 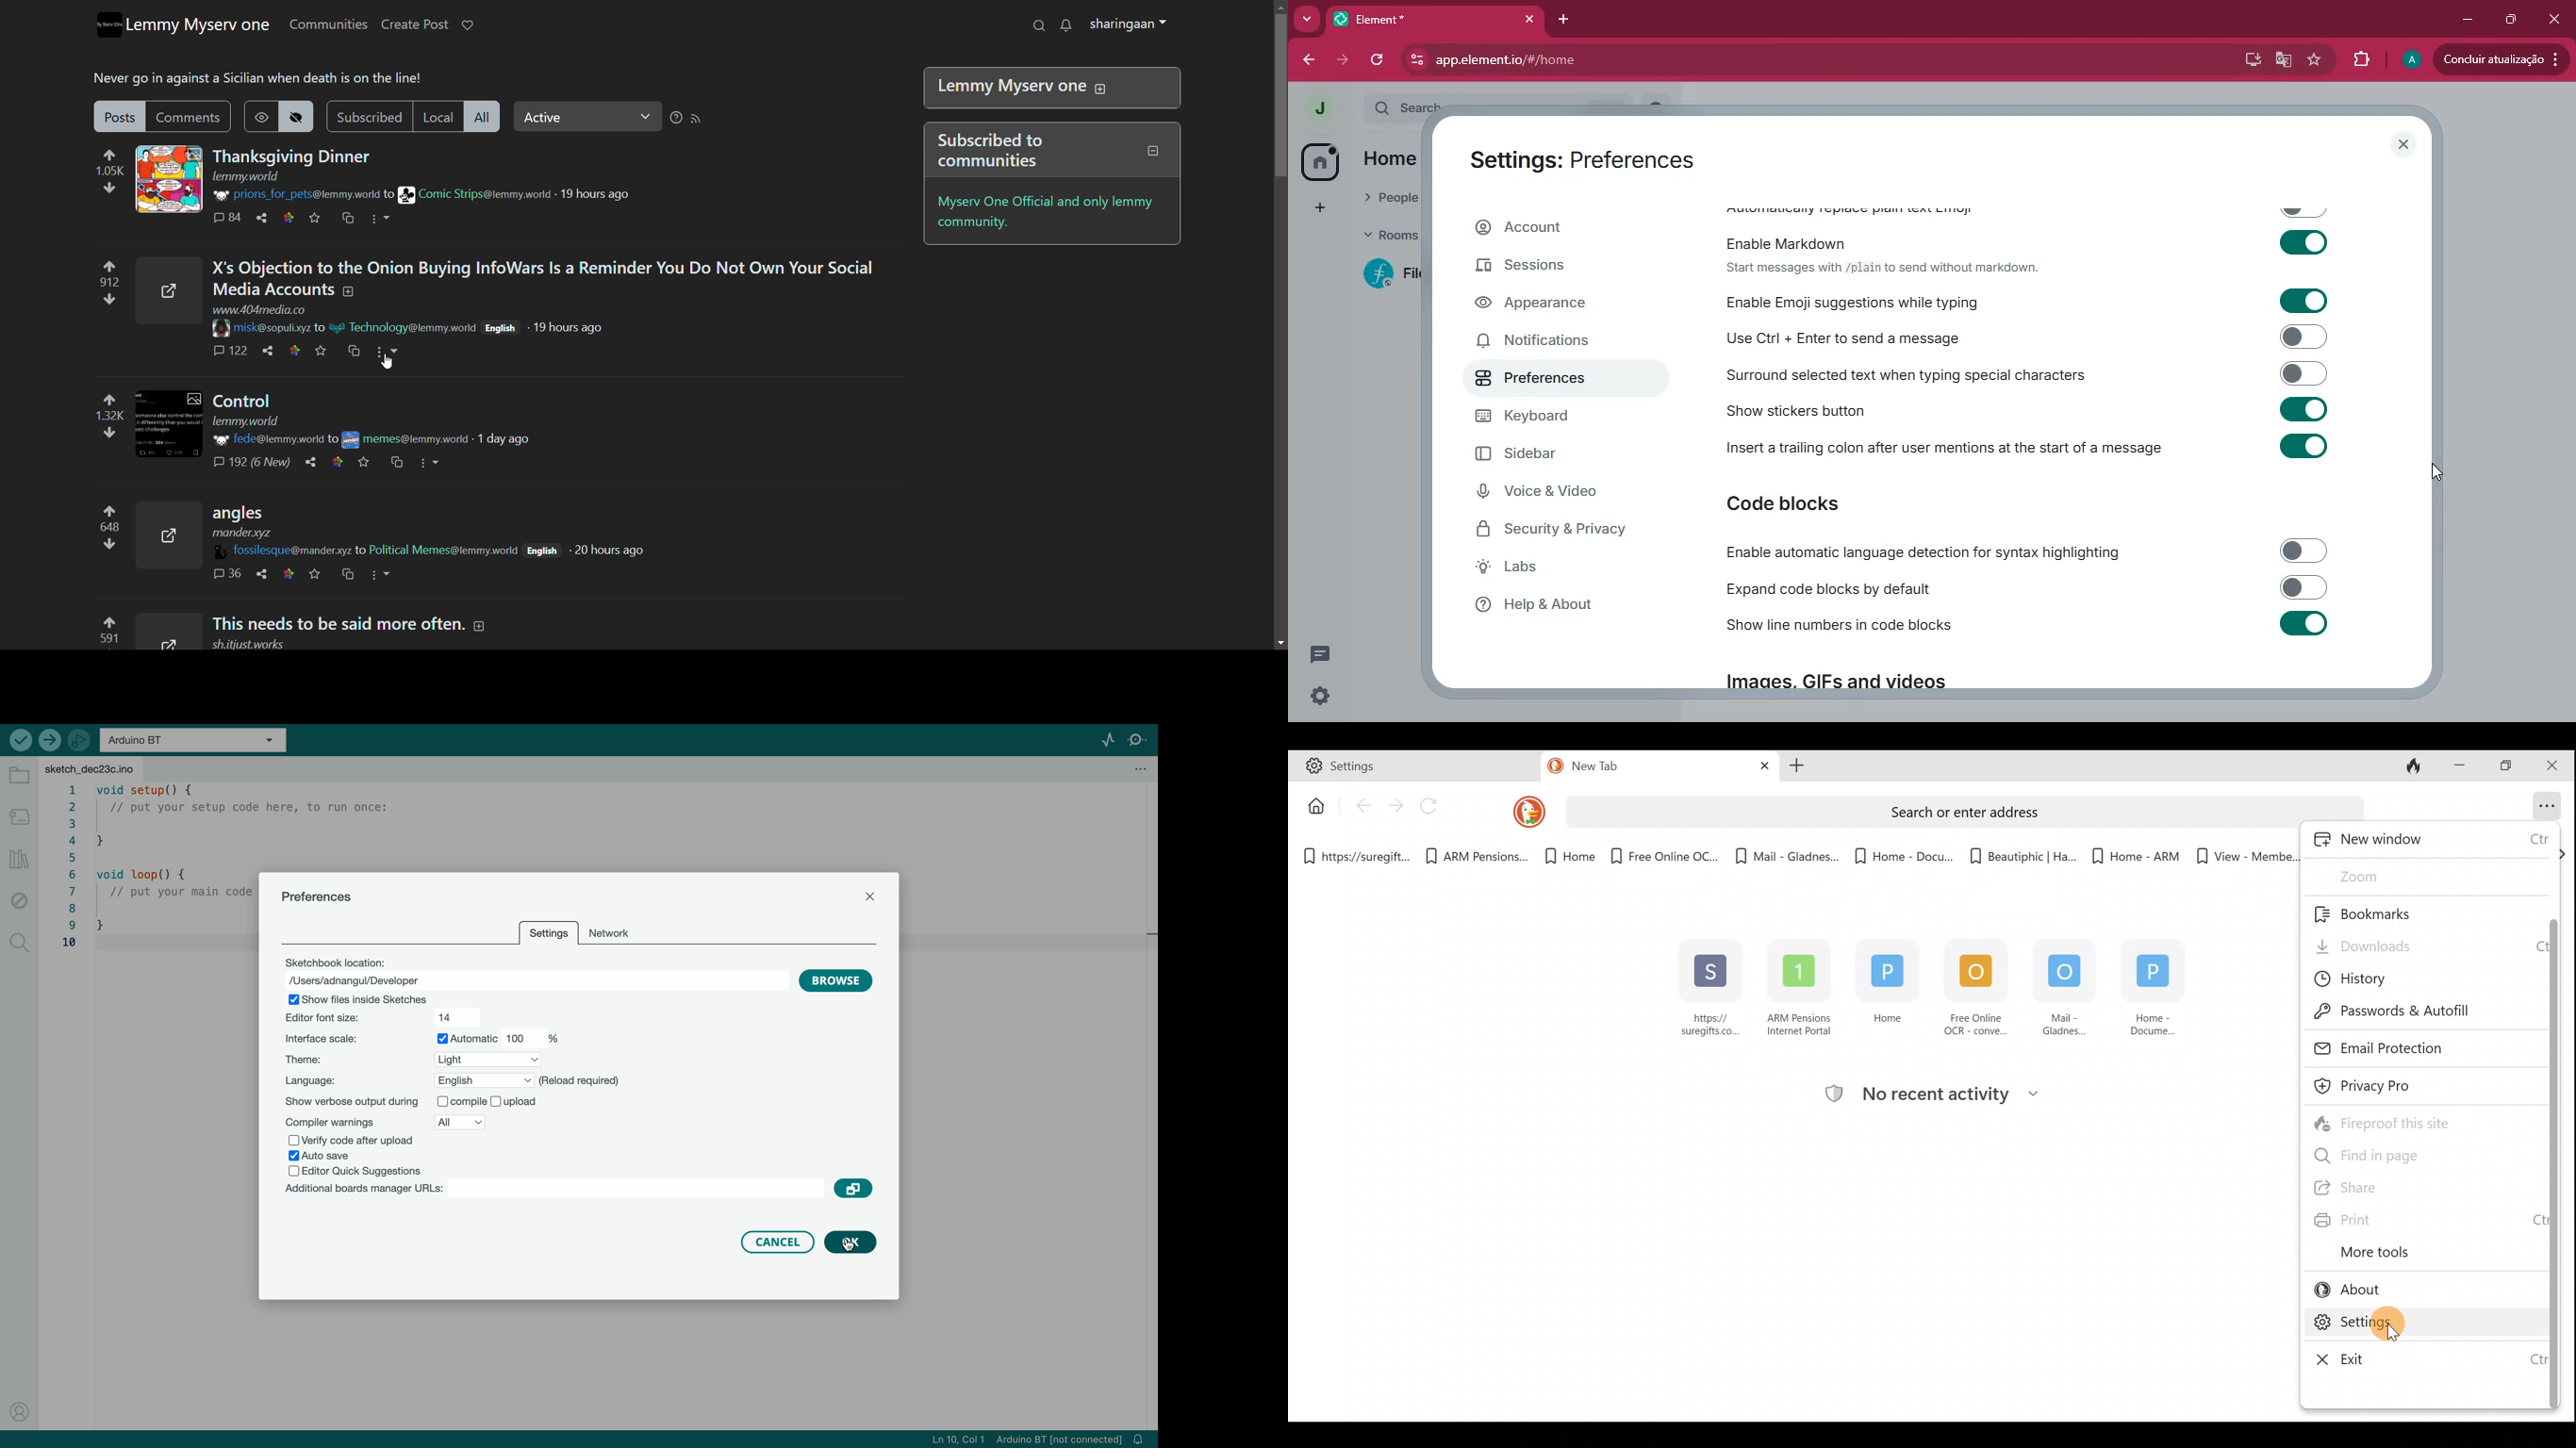 What do you see at coordinates (1395, 276) in the screenshot?
I see `filecoin lotus implementation ` at bounding box center [1395, 276].